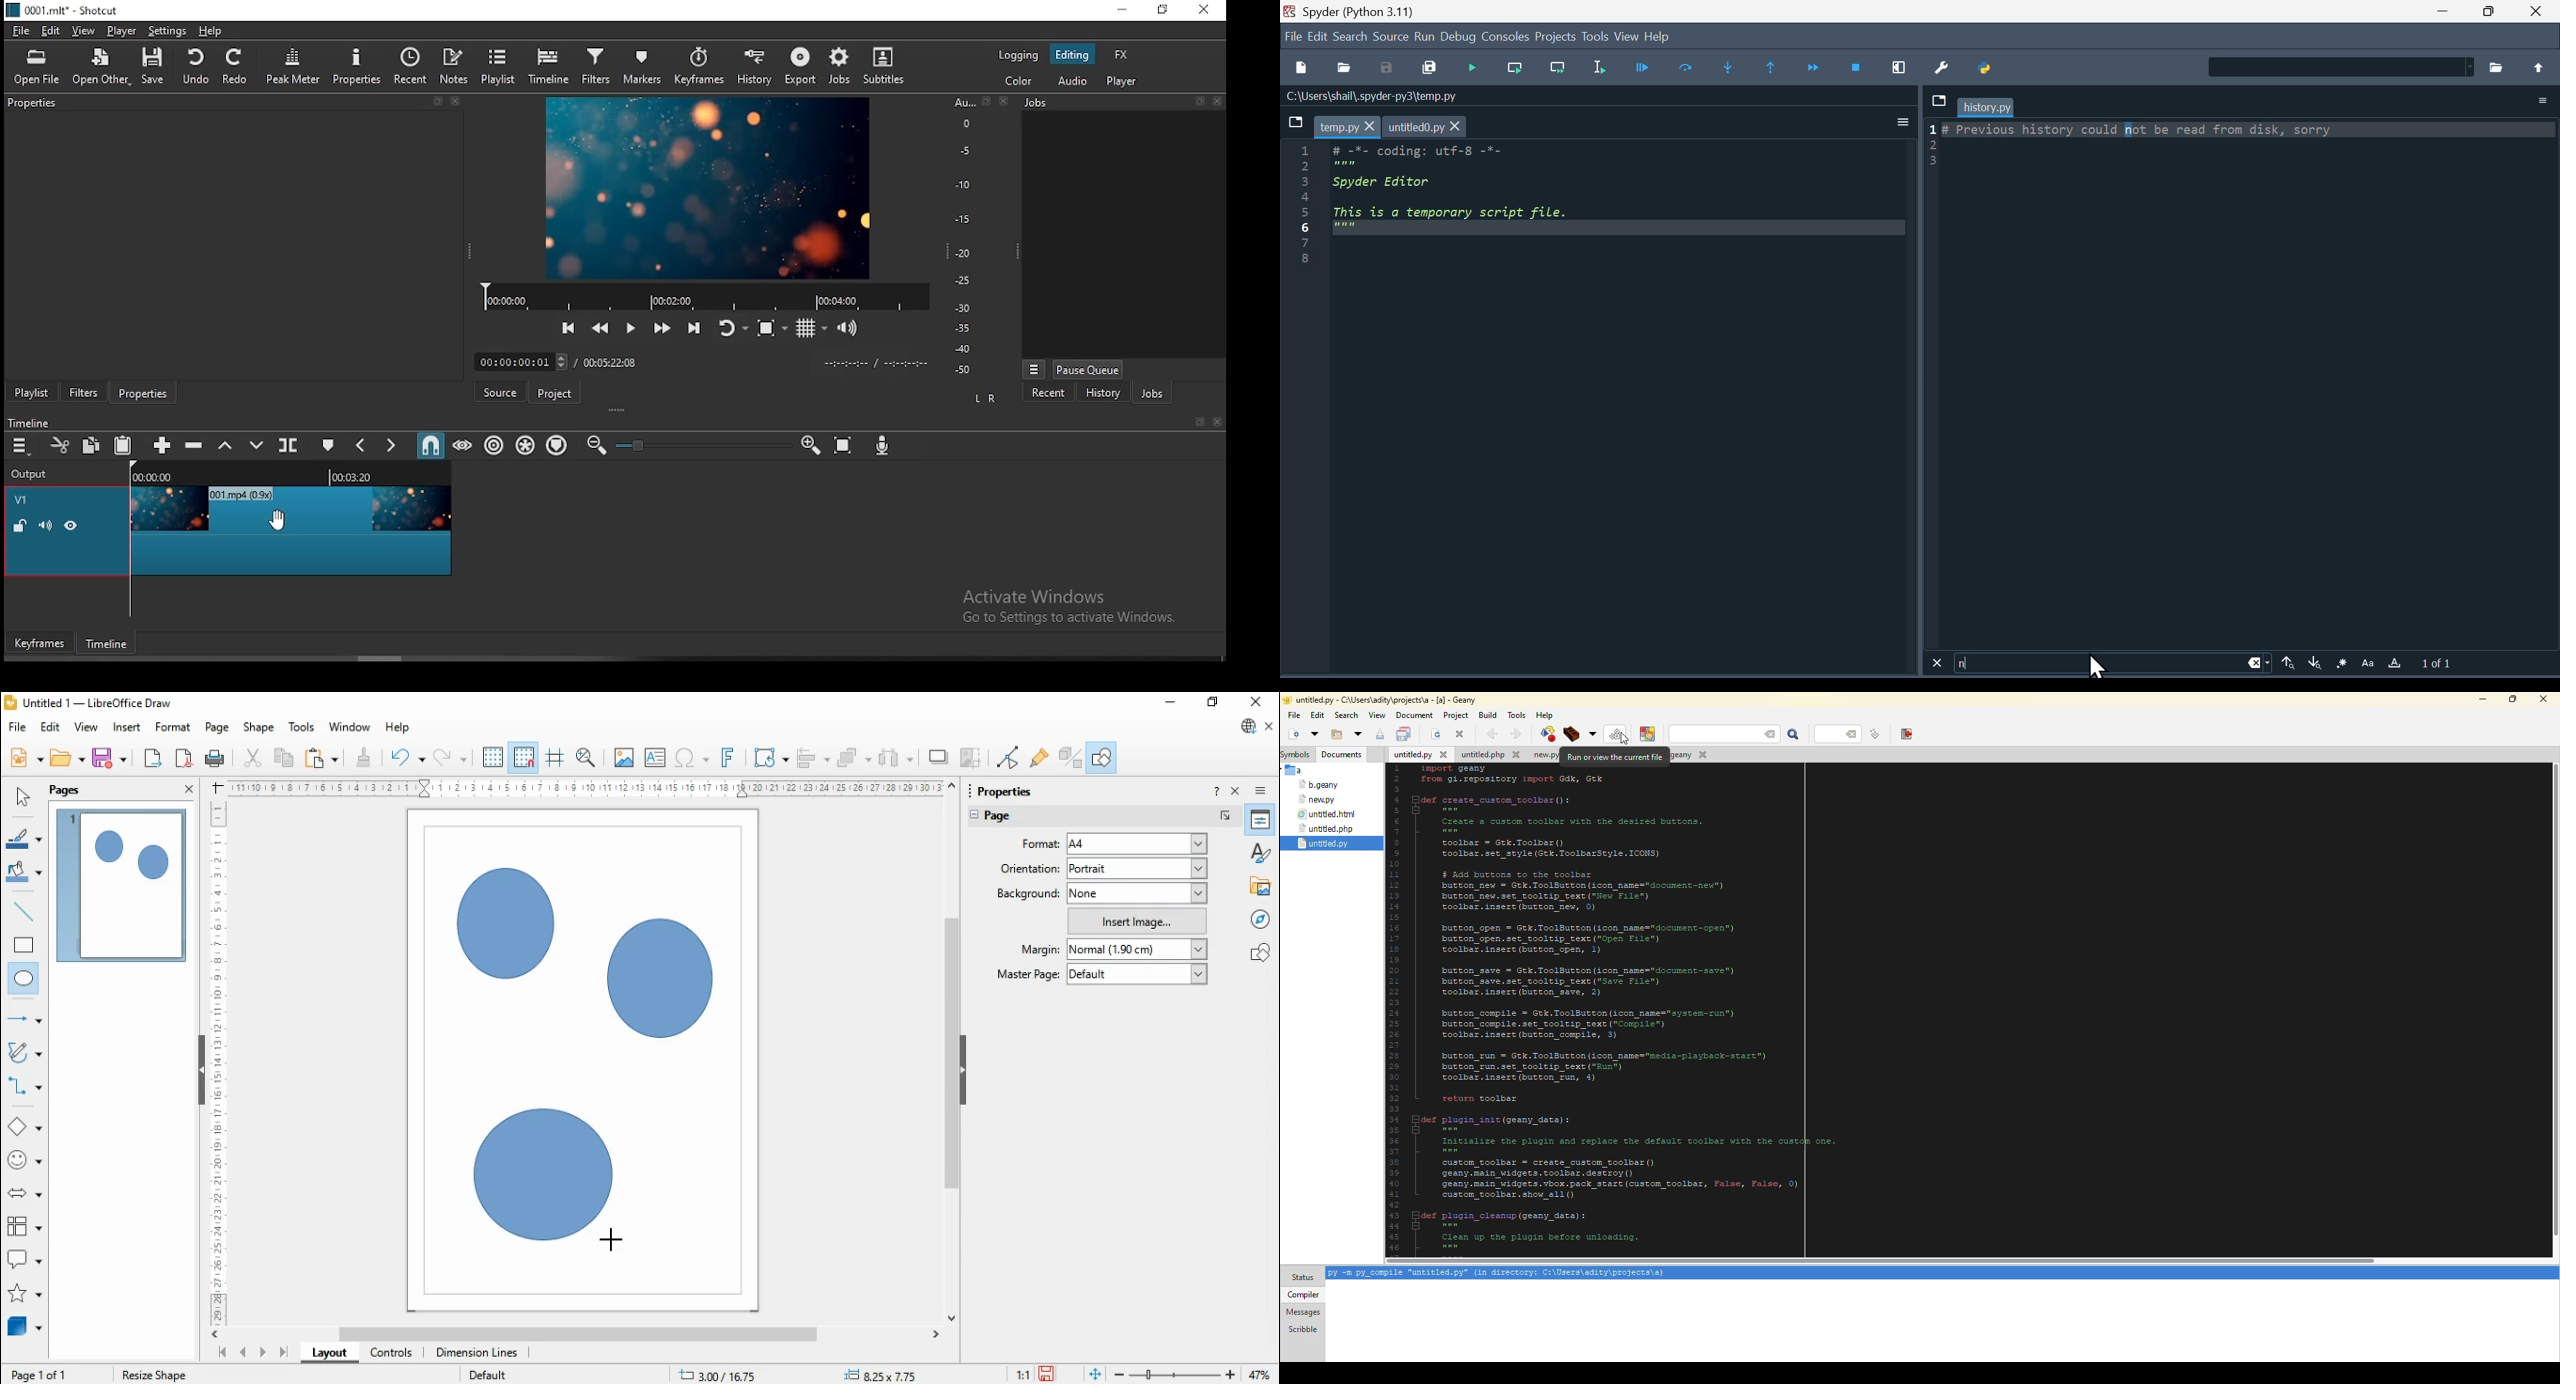 The height and width of the screenshot is (1400, 2576). What do you see at coordinates (1262, 791) in the screenshot?
I see `sidebar deck settings` at bounding box center [1262, 791].